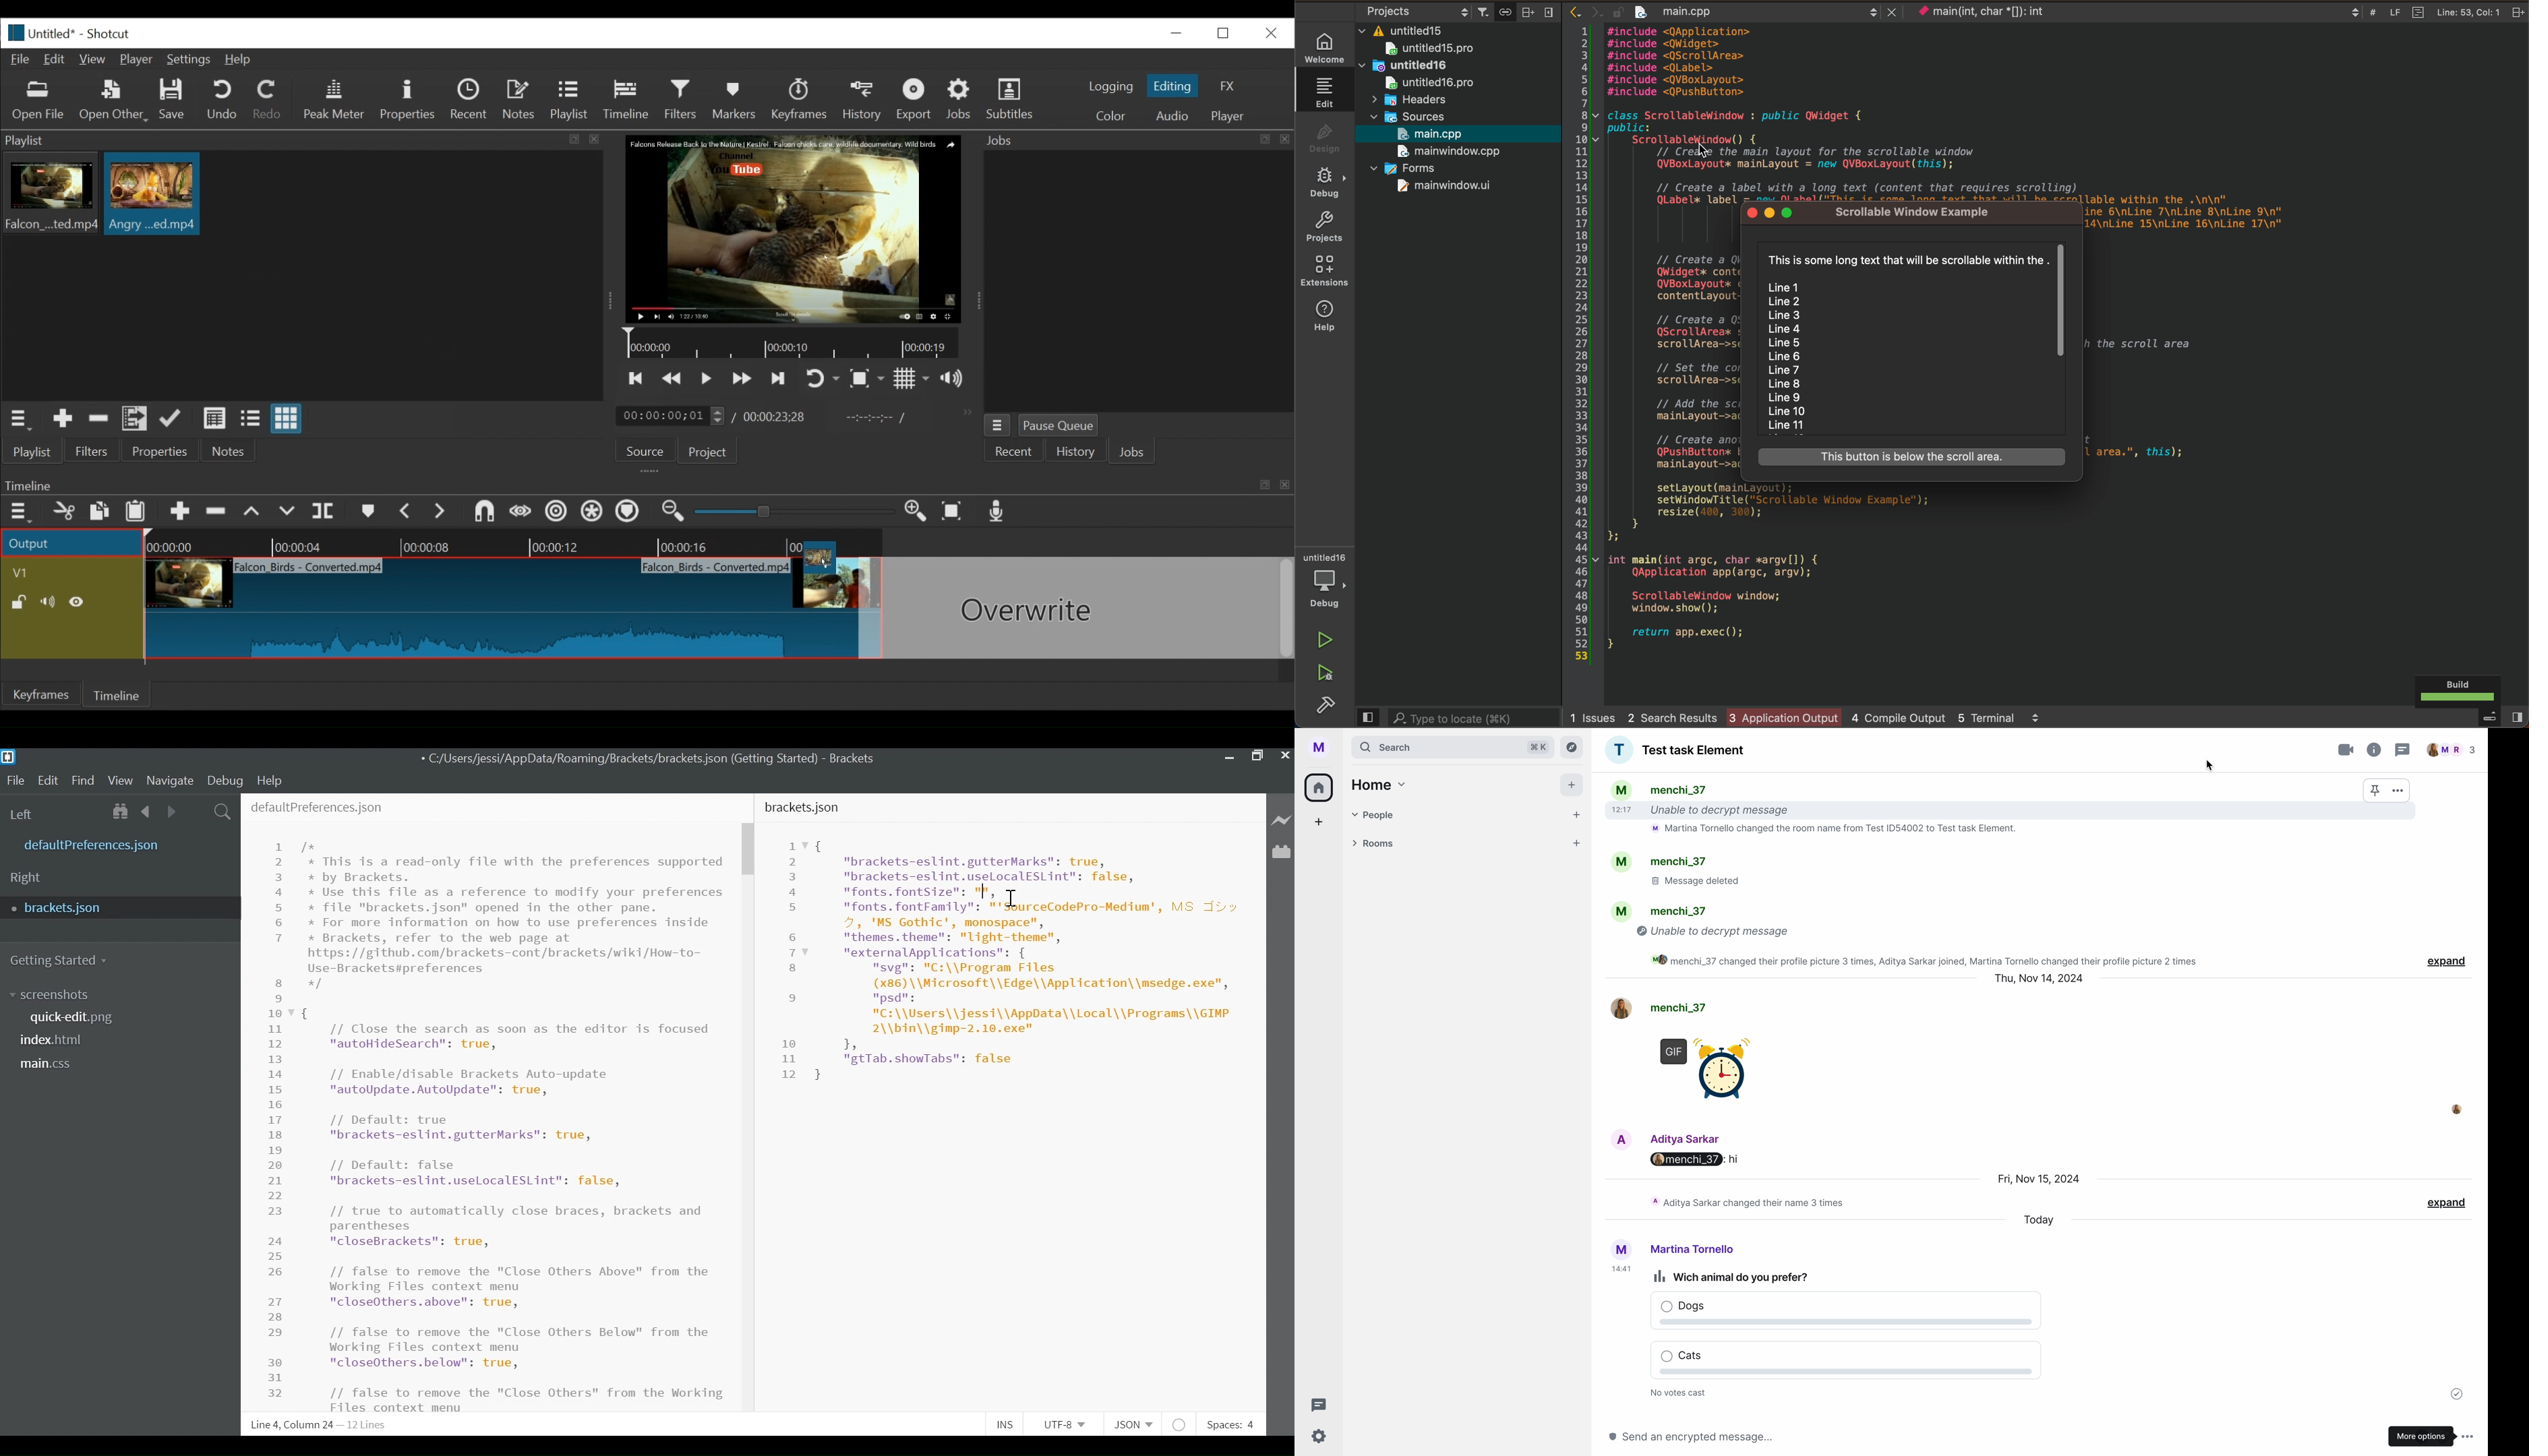  Describe the element at coordinates (1235, 1421) in the screenshot. I see `Spaces: 4` at that location.